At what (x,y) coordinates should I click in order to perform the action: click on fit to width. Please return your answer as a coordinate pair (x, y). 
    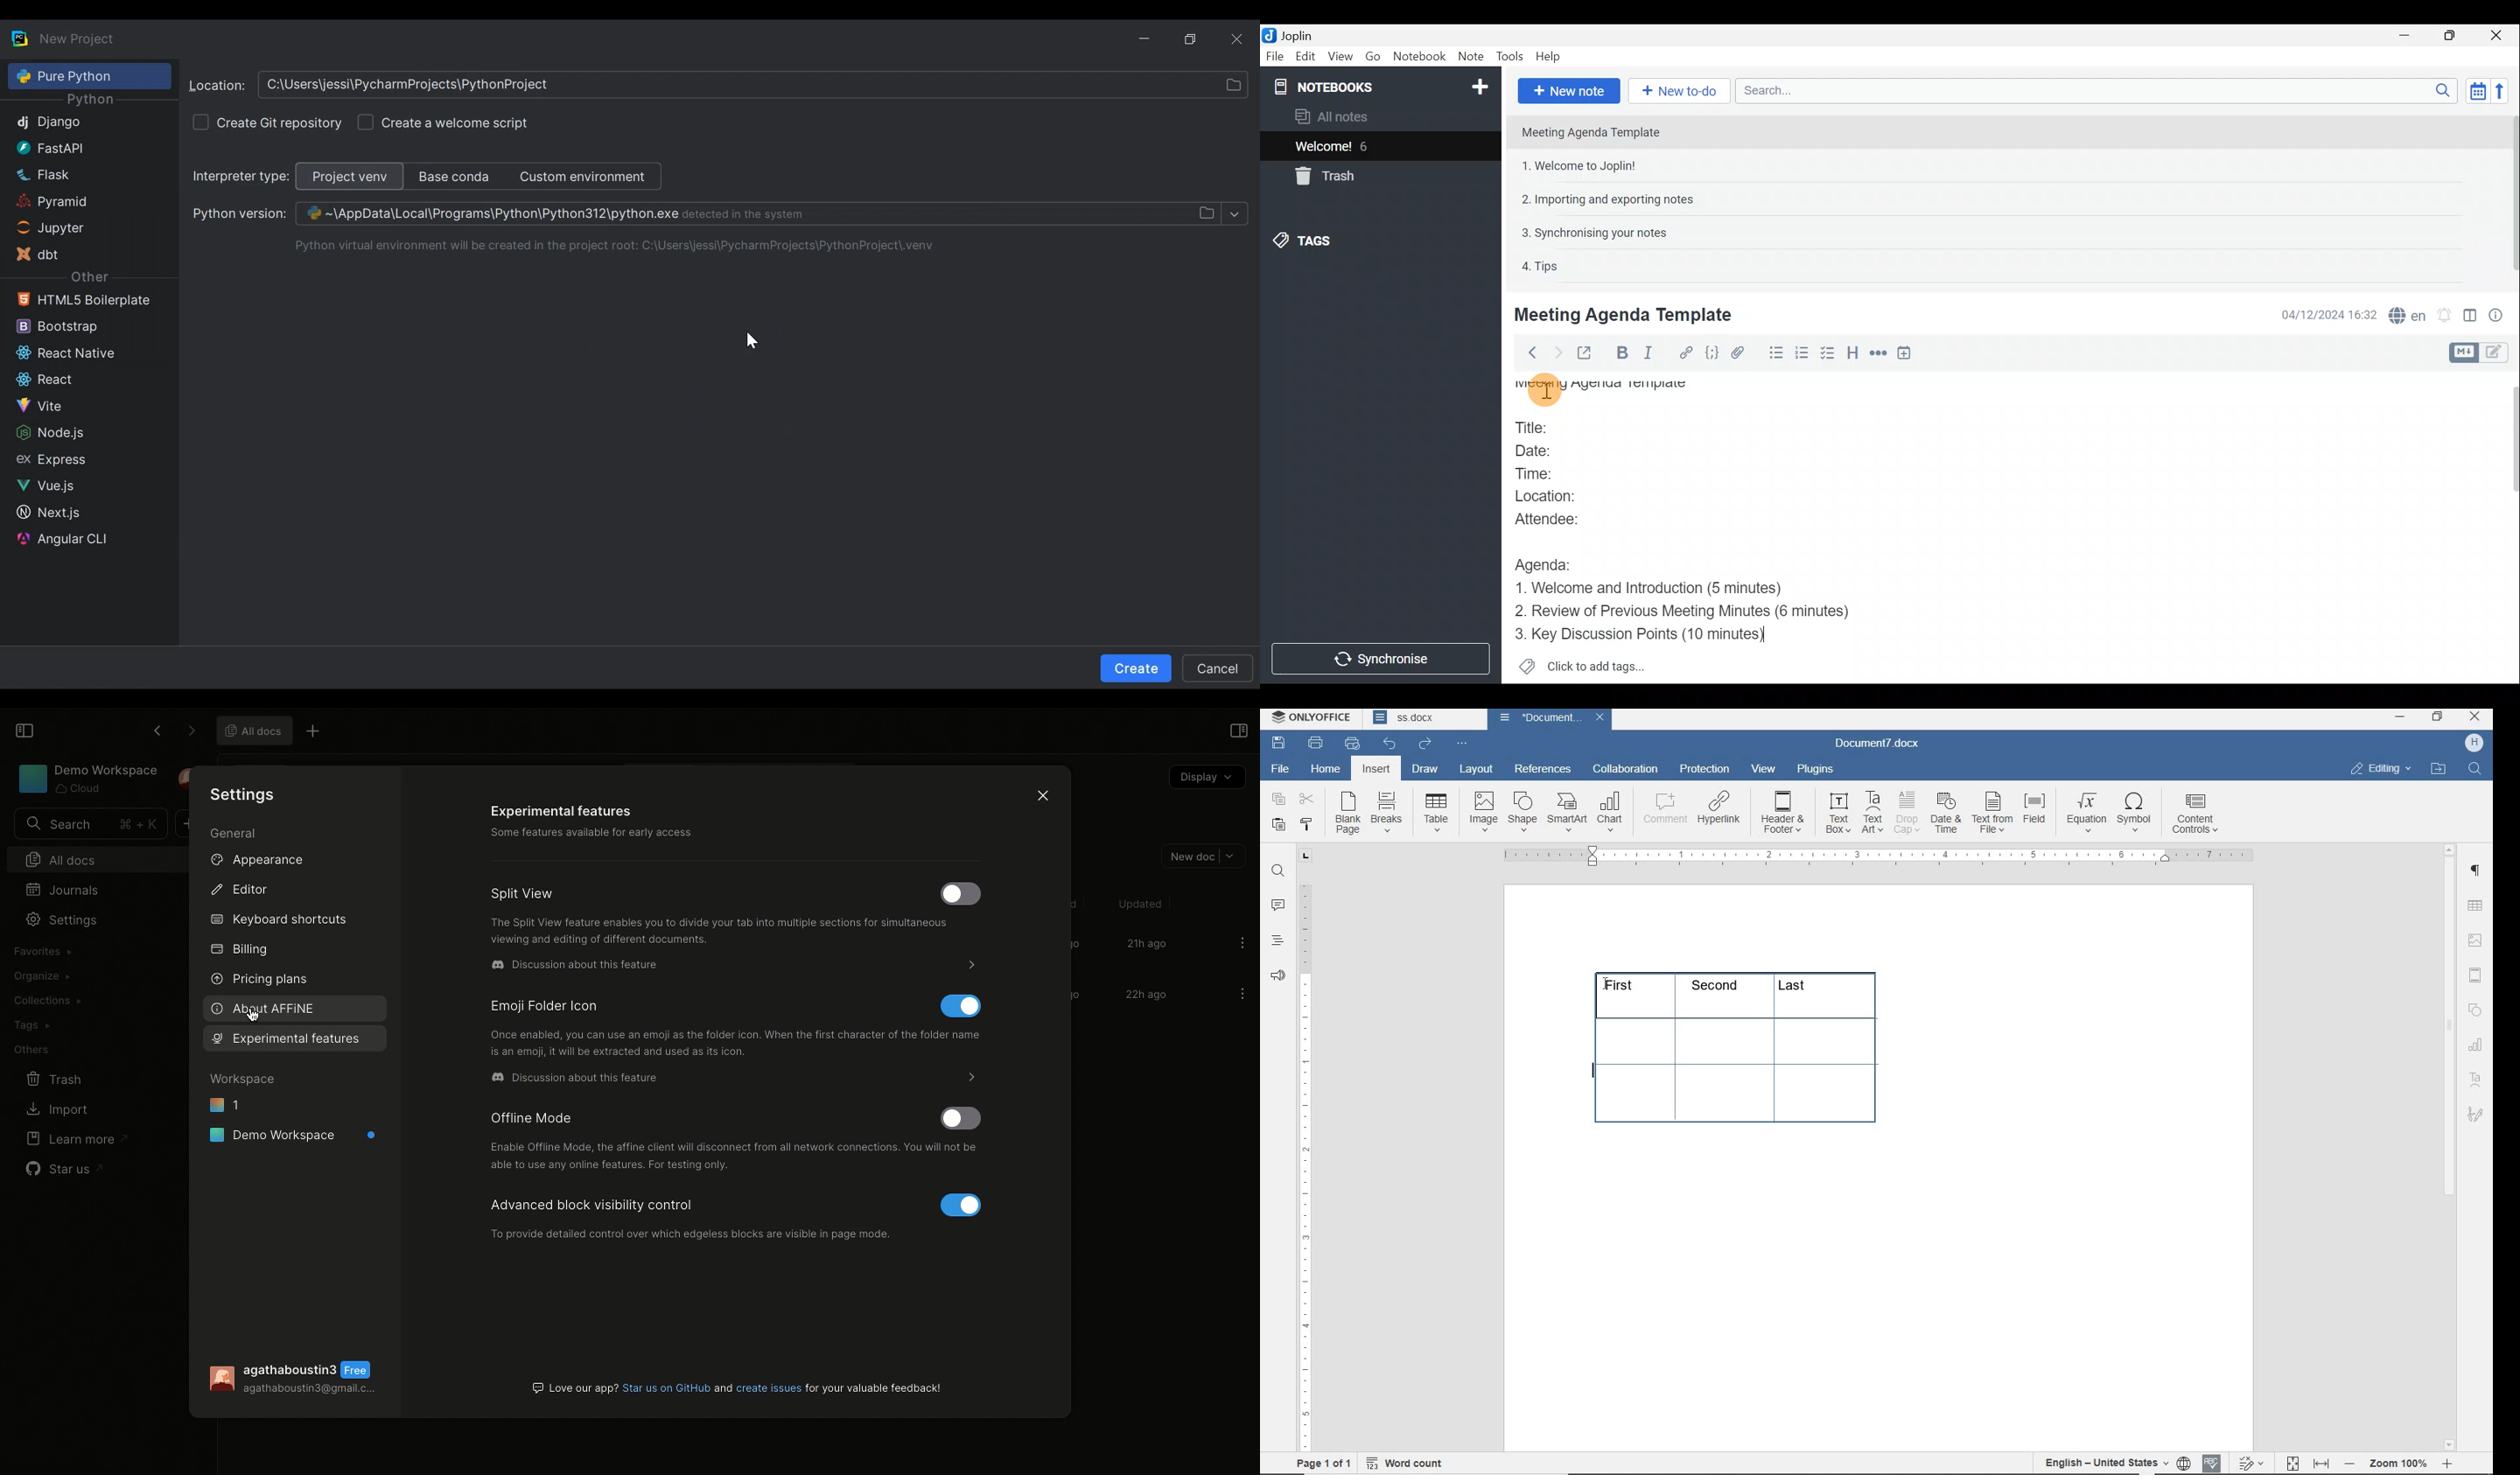
    Looking at the image, I should click on (2322, 1461).